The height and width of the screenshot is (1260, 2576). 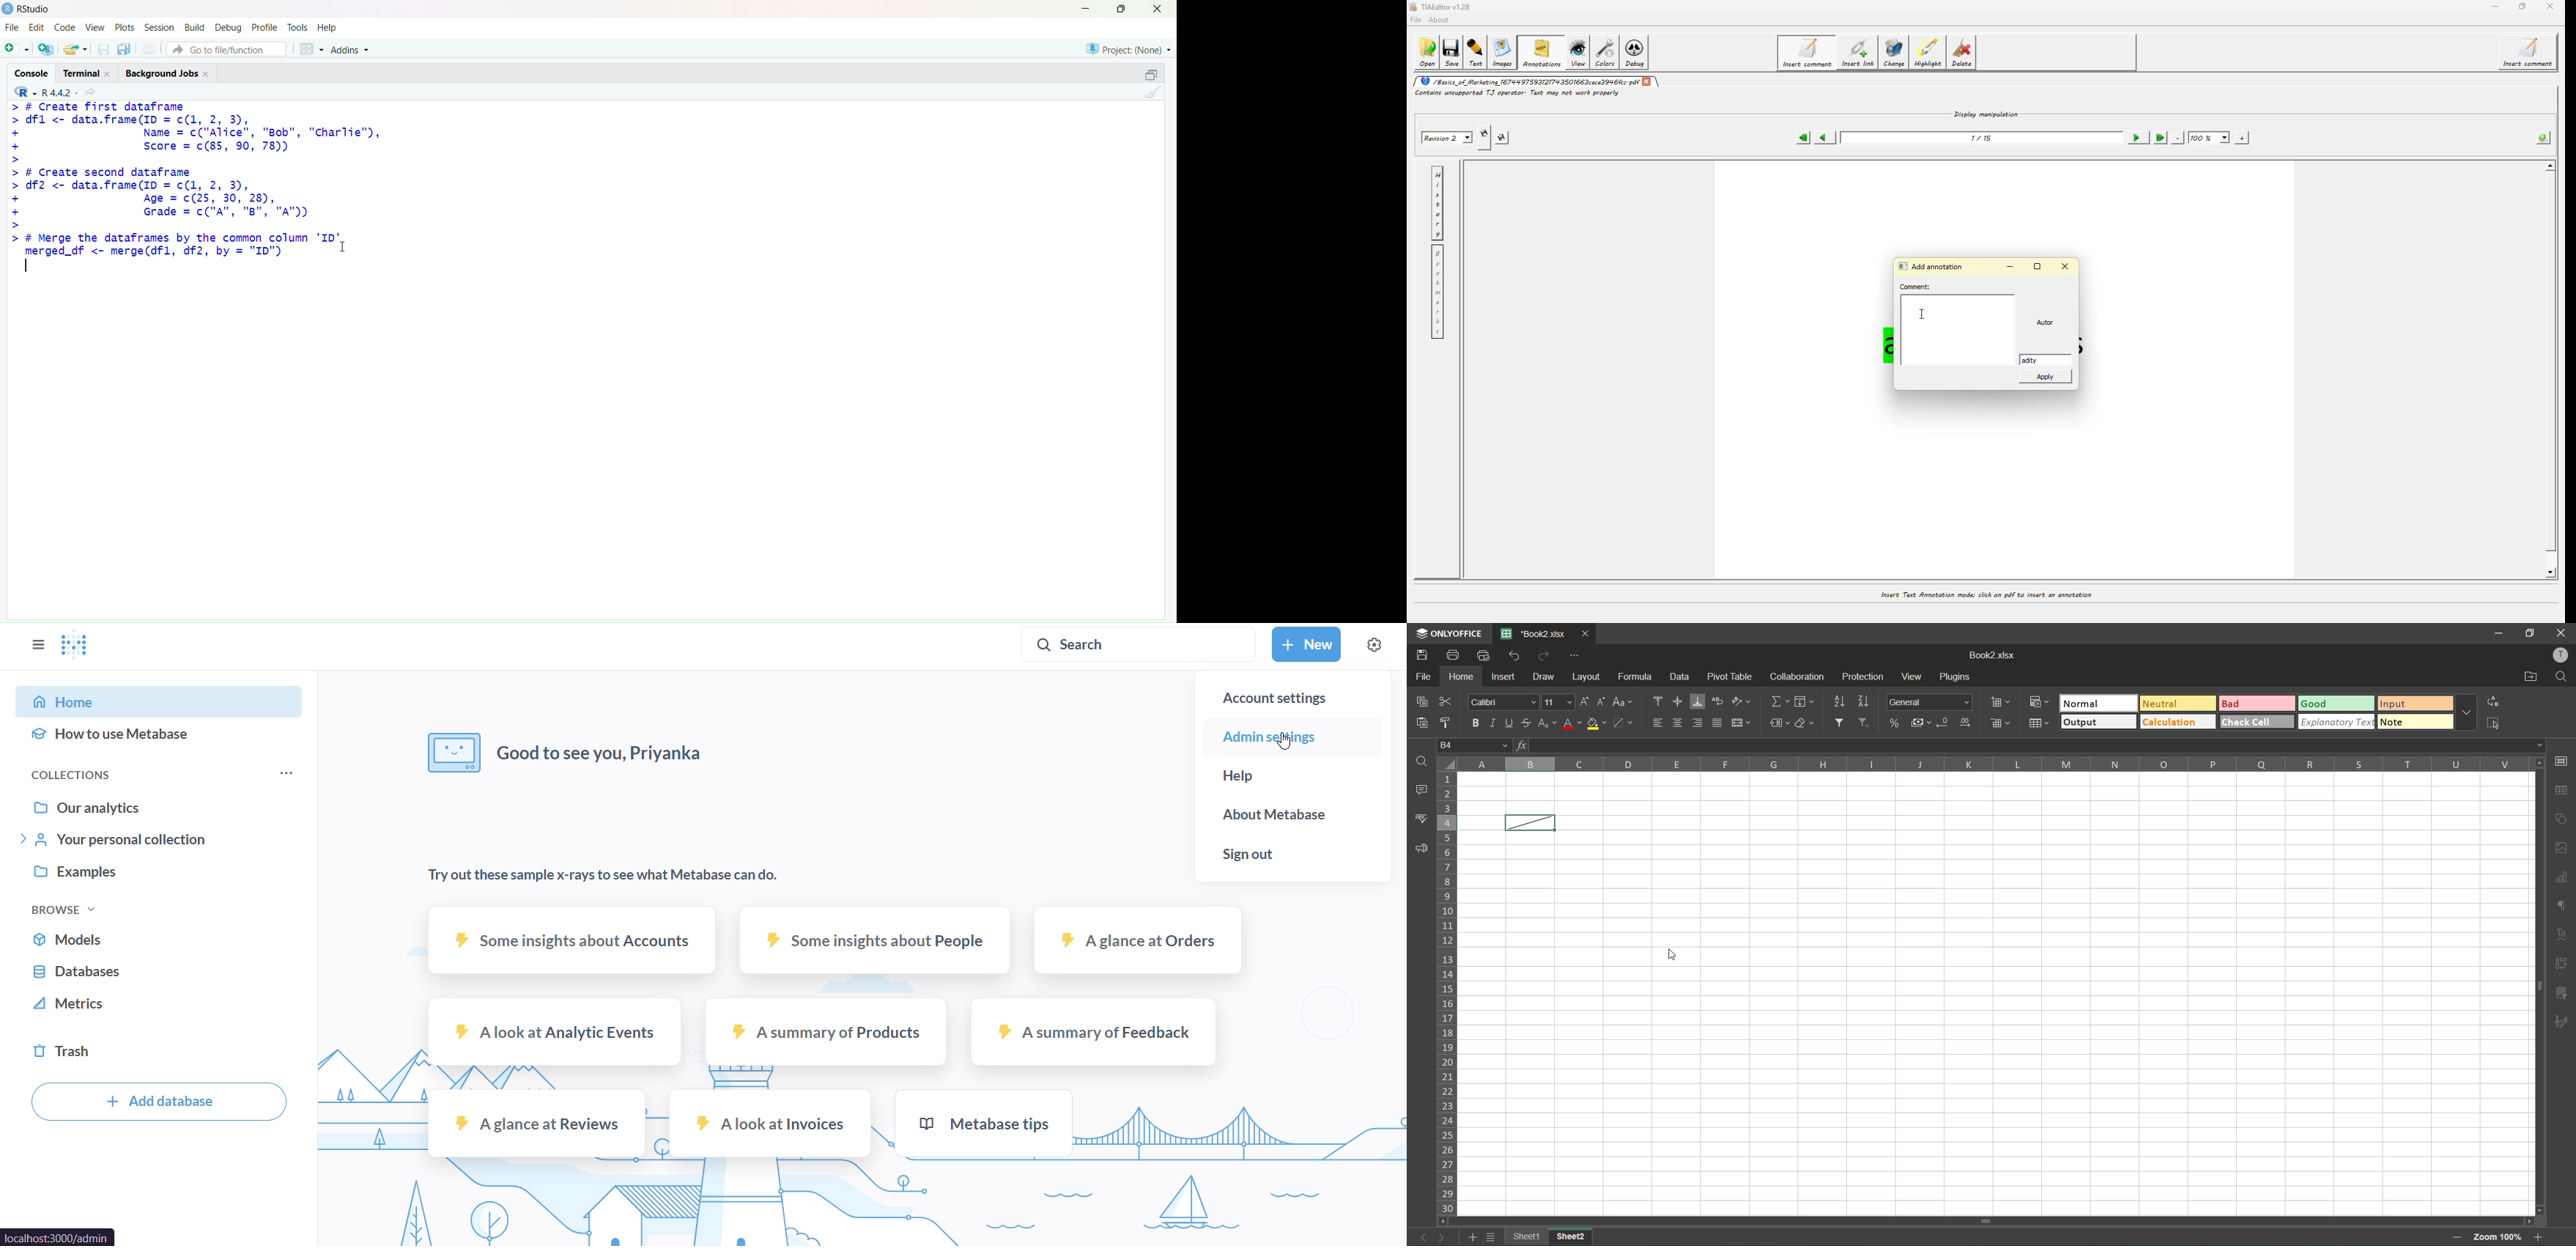 I want to click on create a project, so click(x=47, y=48).